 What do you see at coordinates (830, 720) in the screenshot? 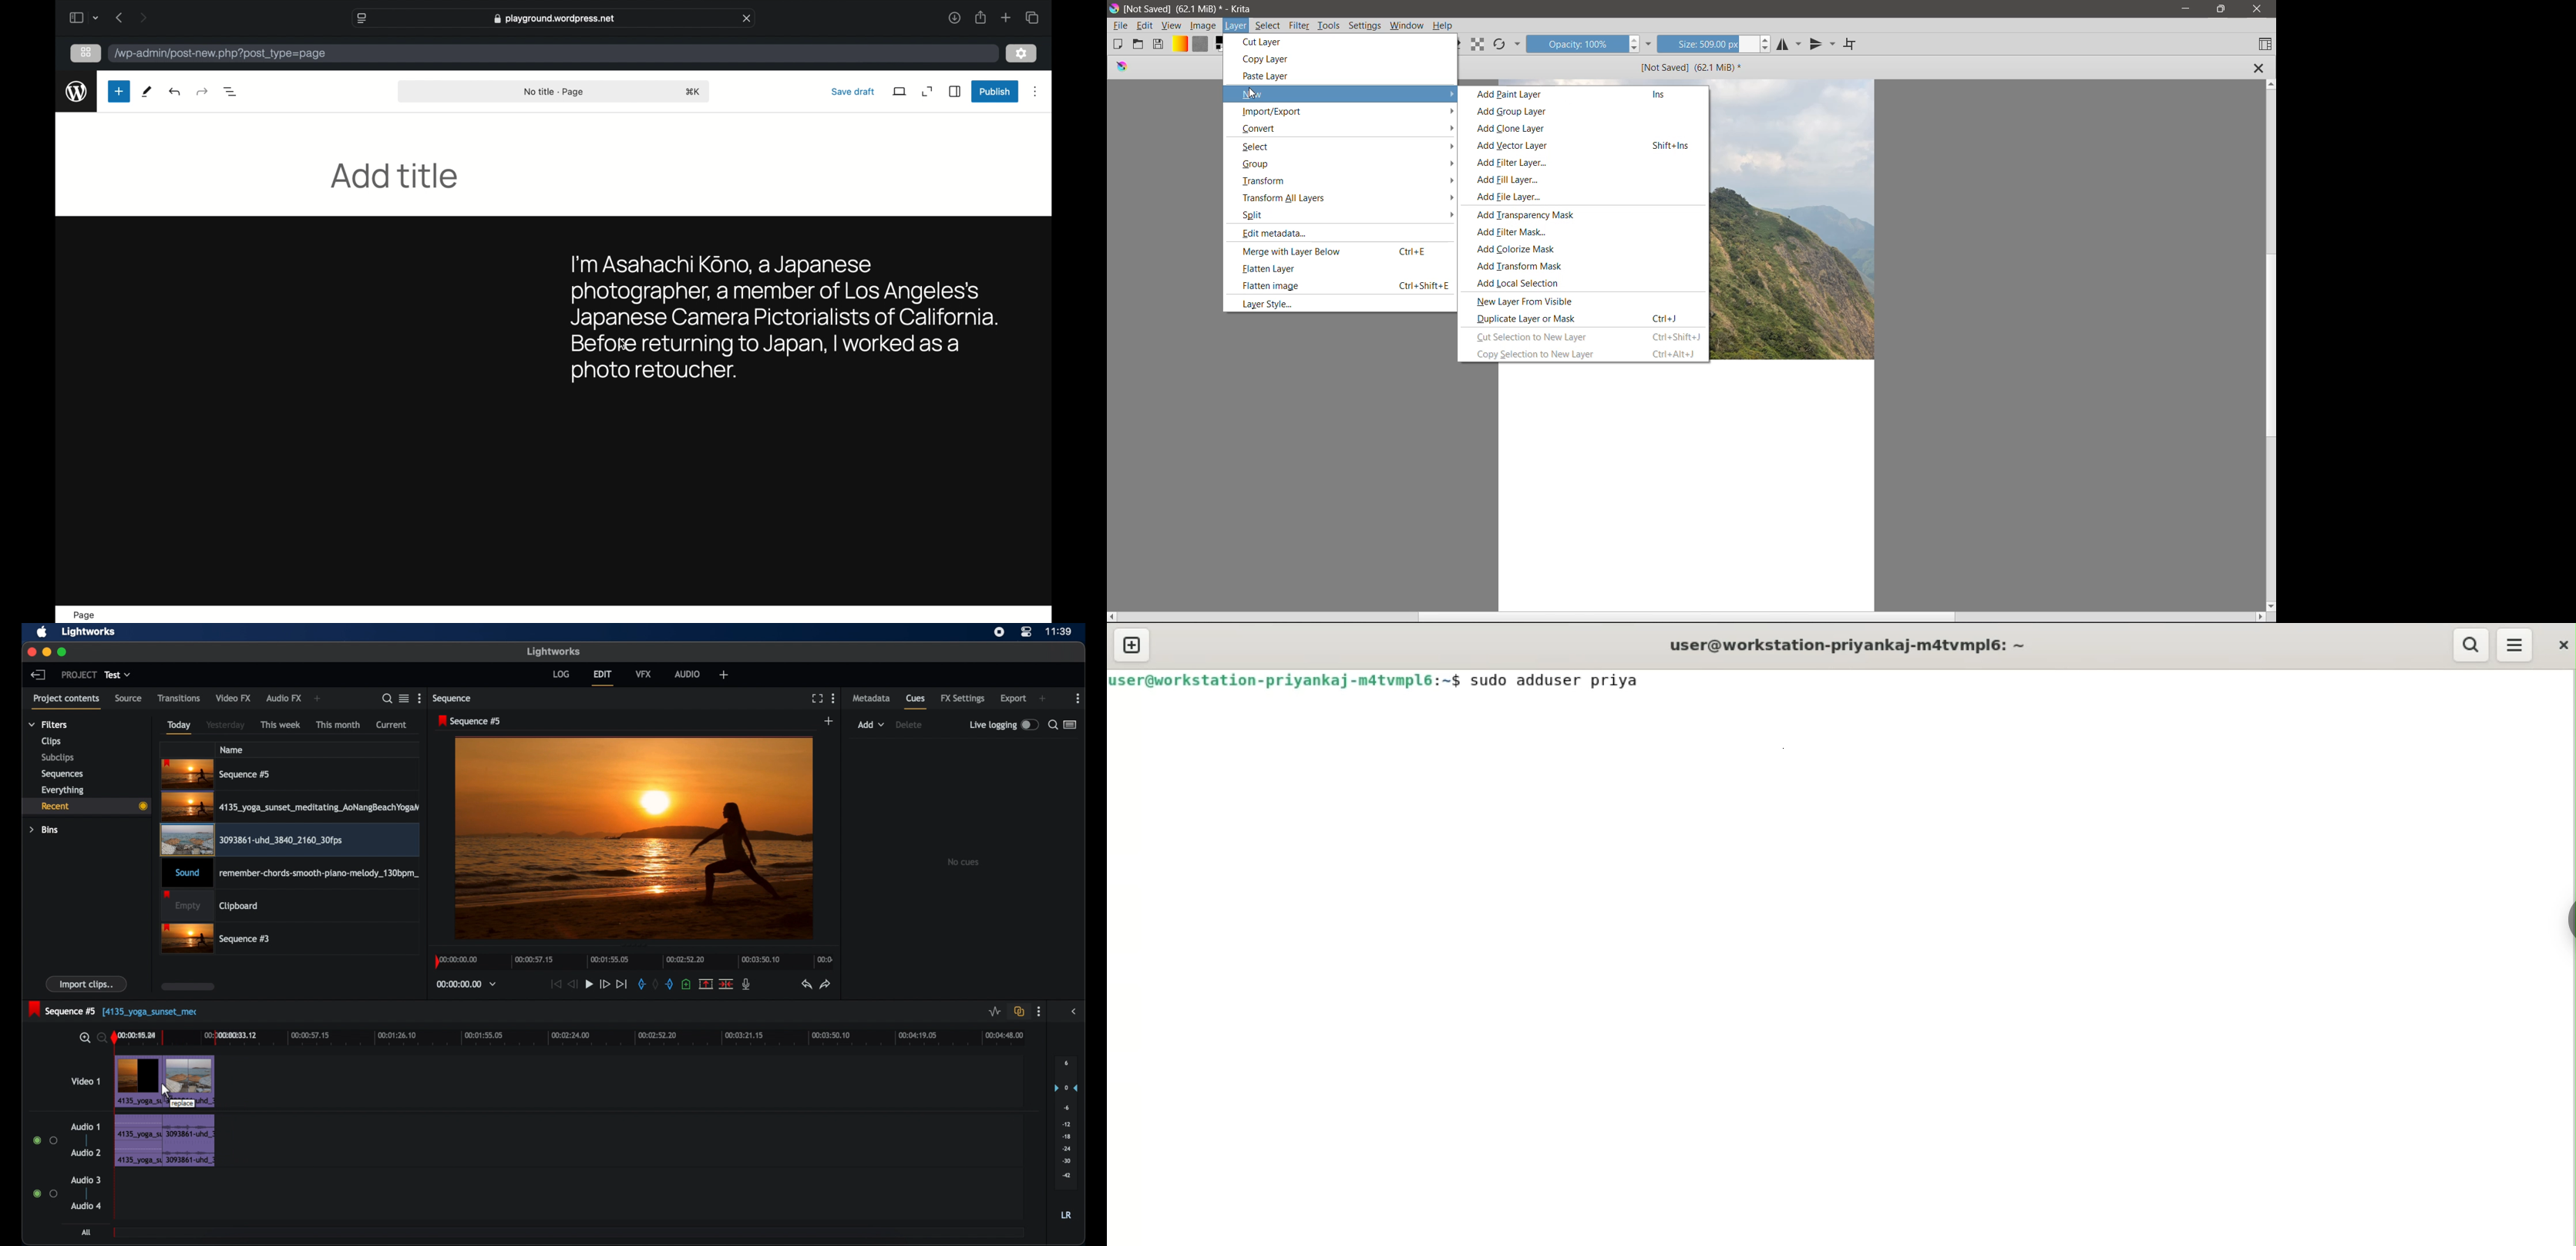
I see `add` at bounding box center [830, 720].